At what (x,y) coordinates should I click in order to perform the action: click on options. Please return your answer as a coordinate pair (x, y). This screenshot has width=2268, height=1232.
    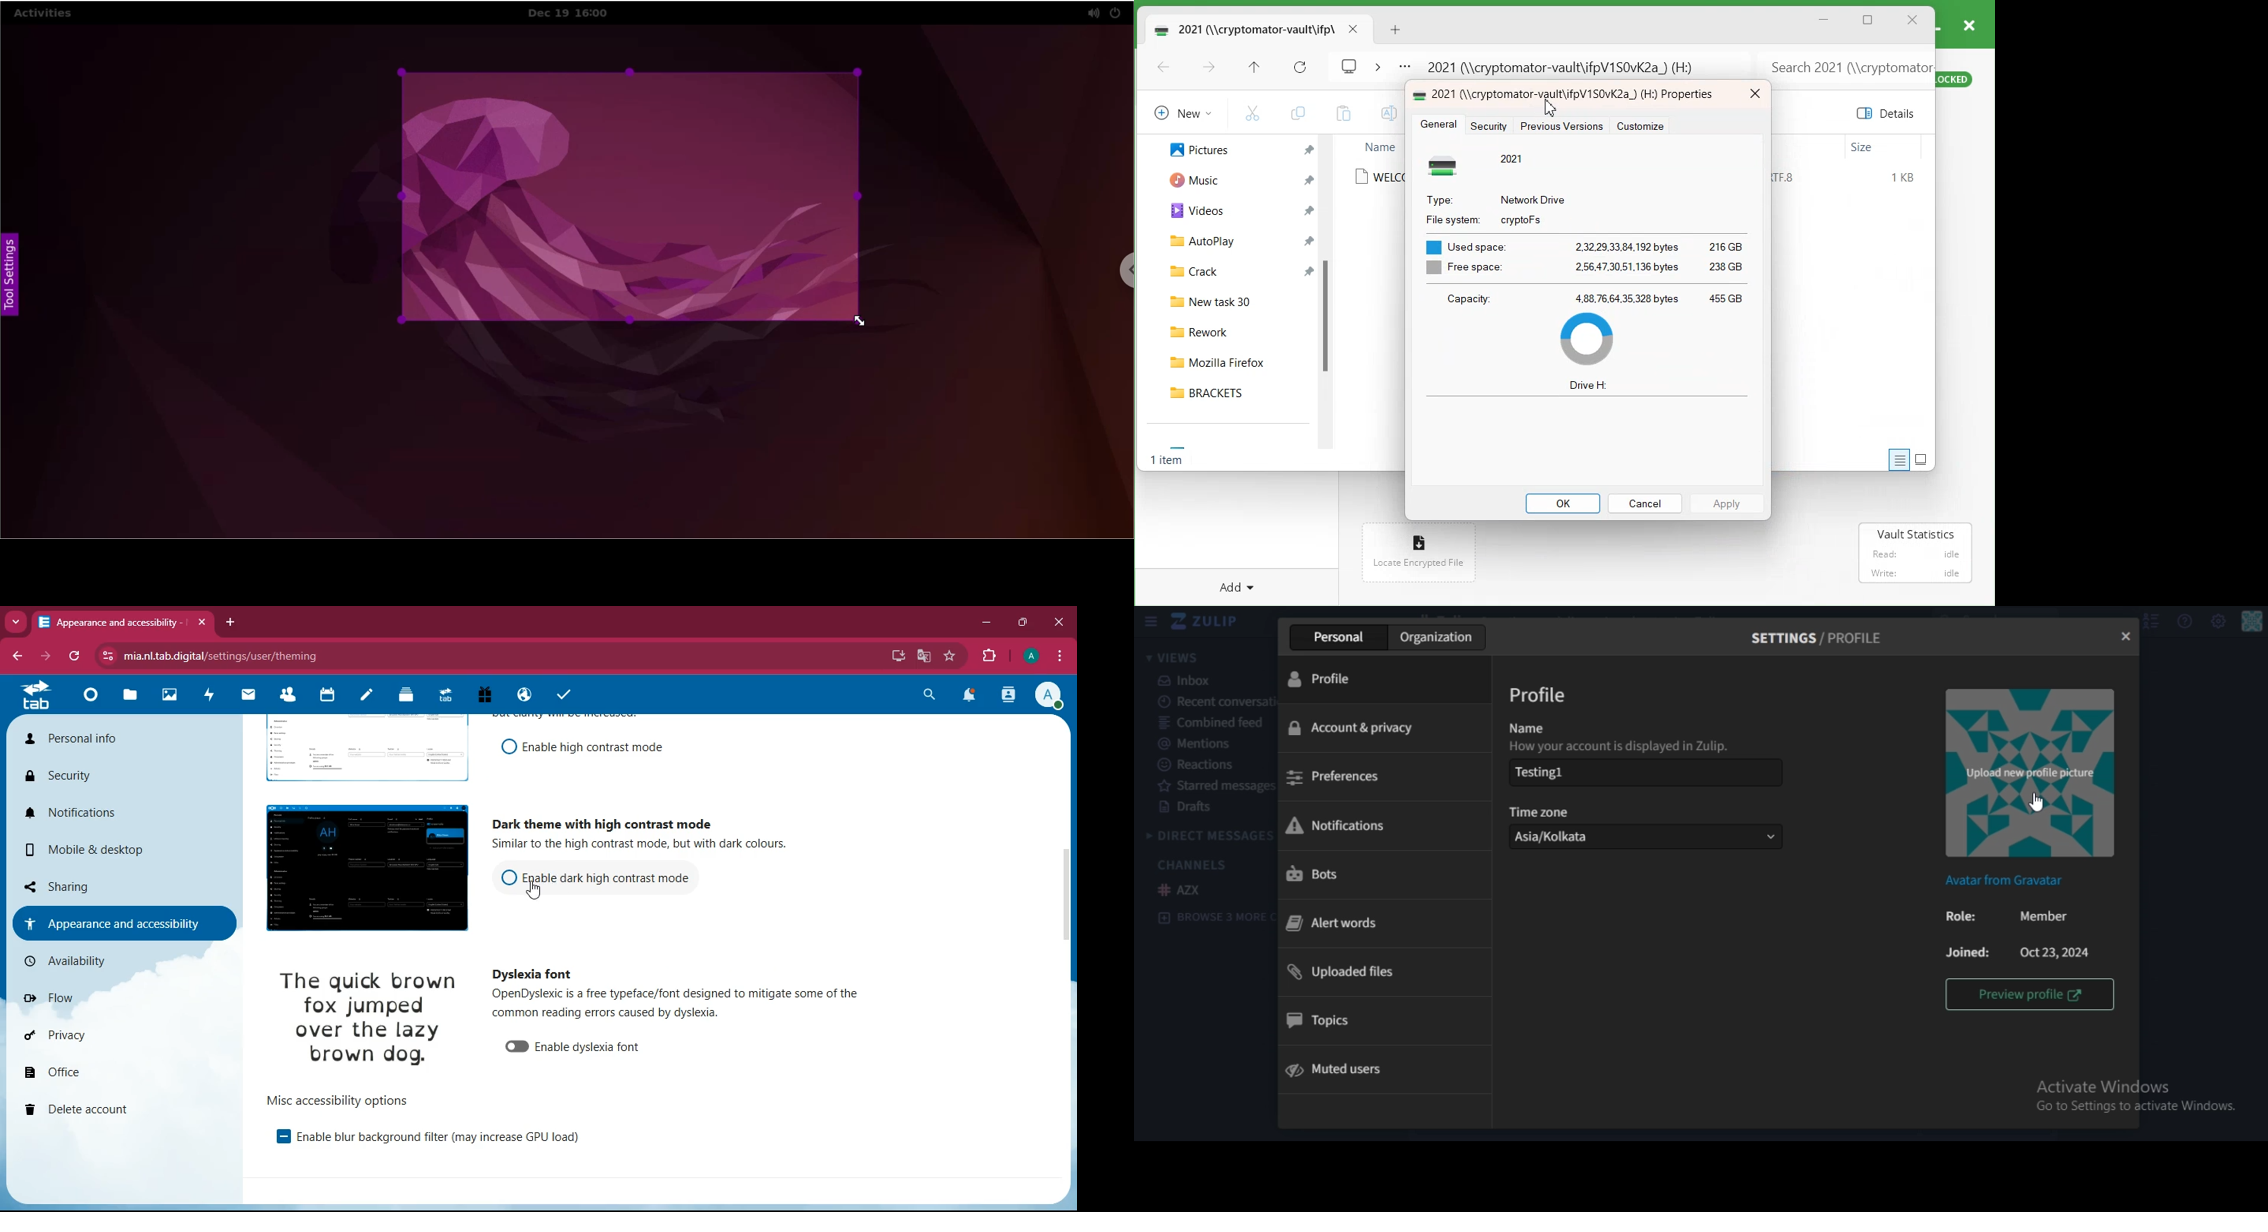
    Looking at the image, I should click on (339, 1099).